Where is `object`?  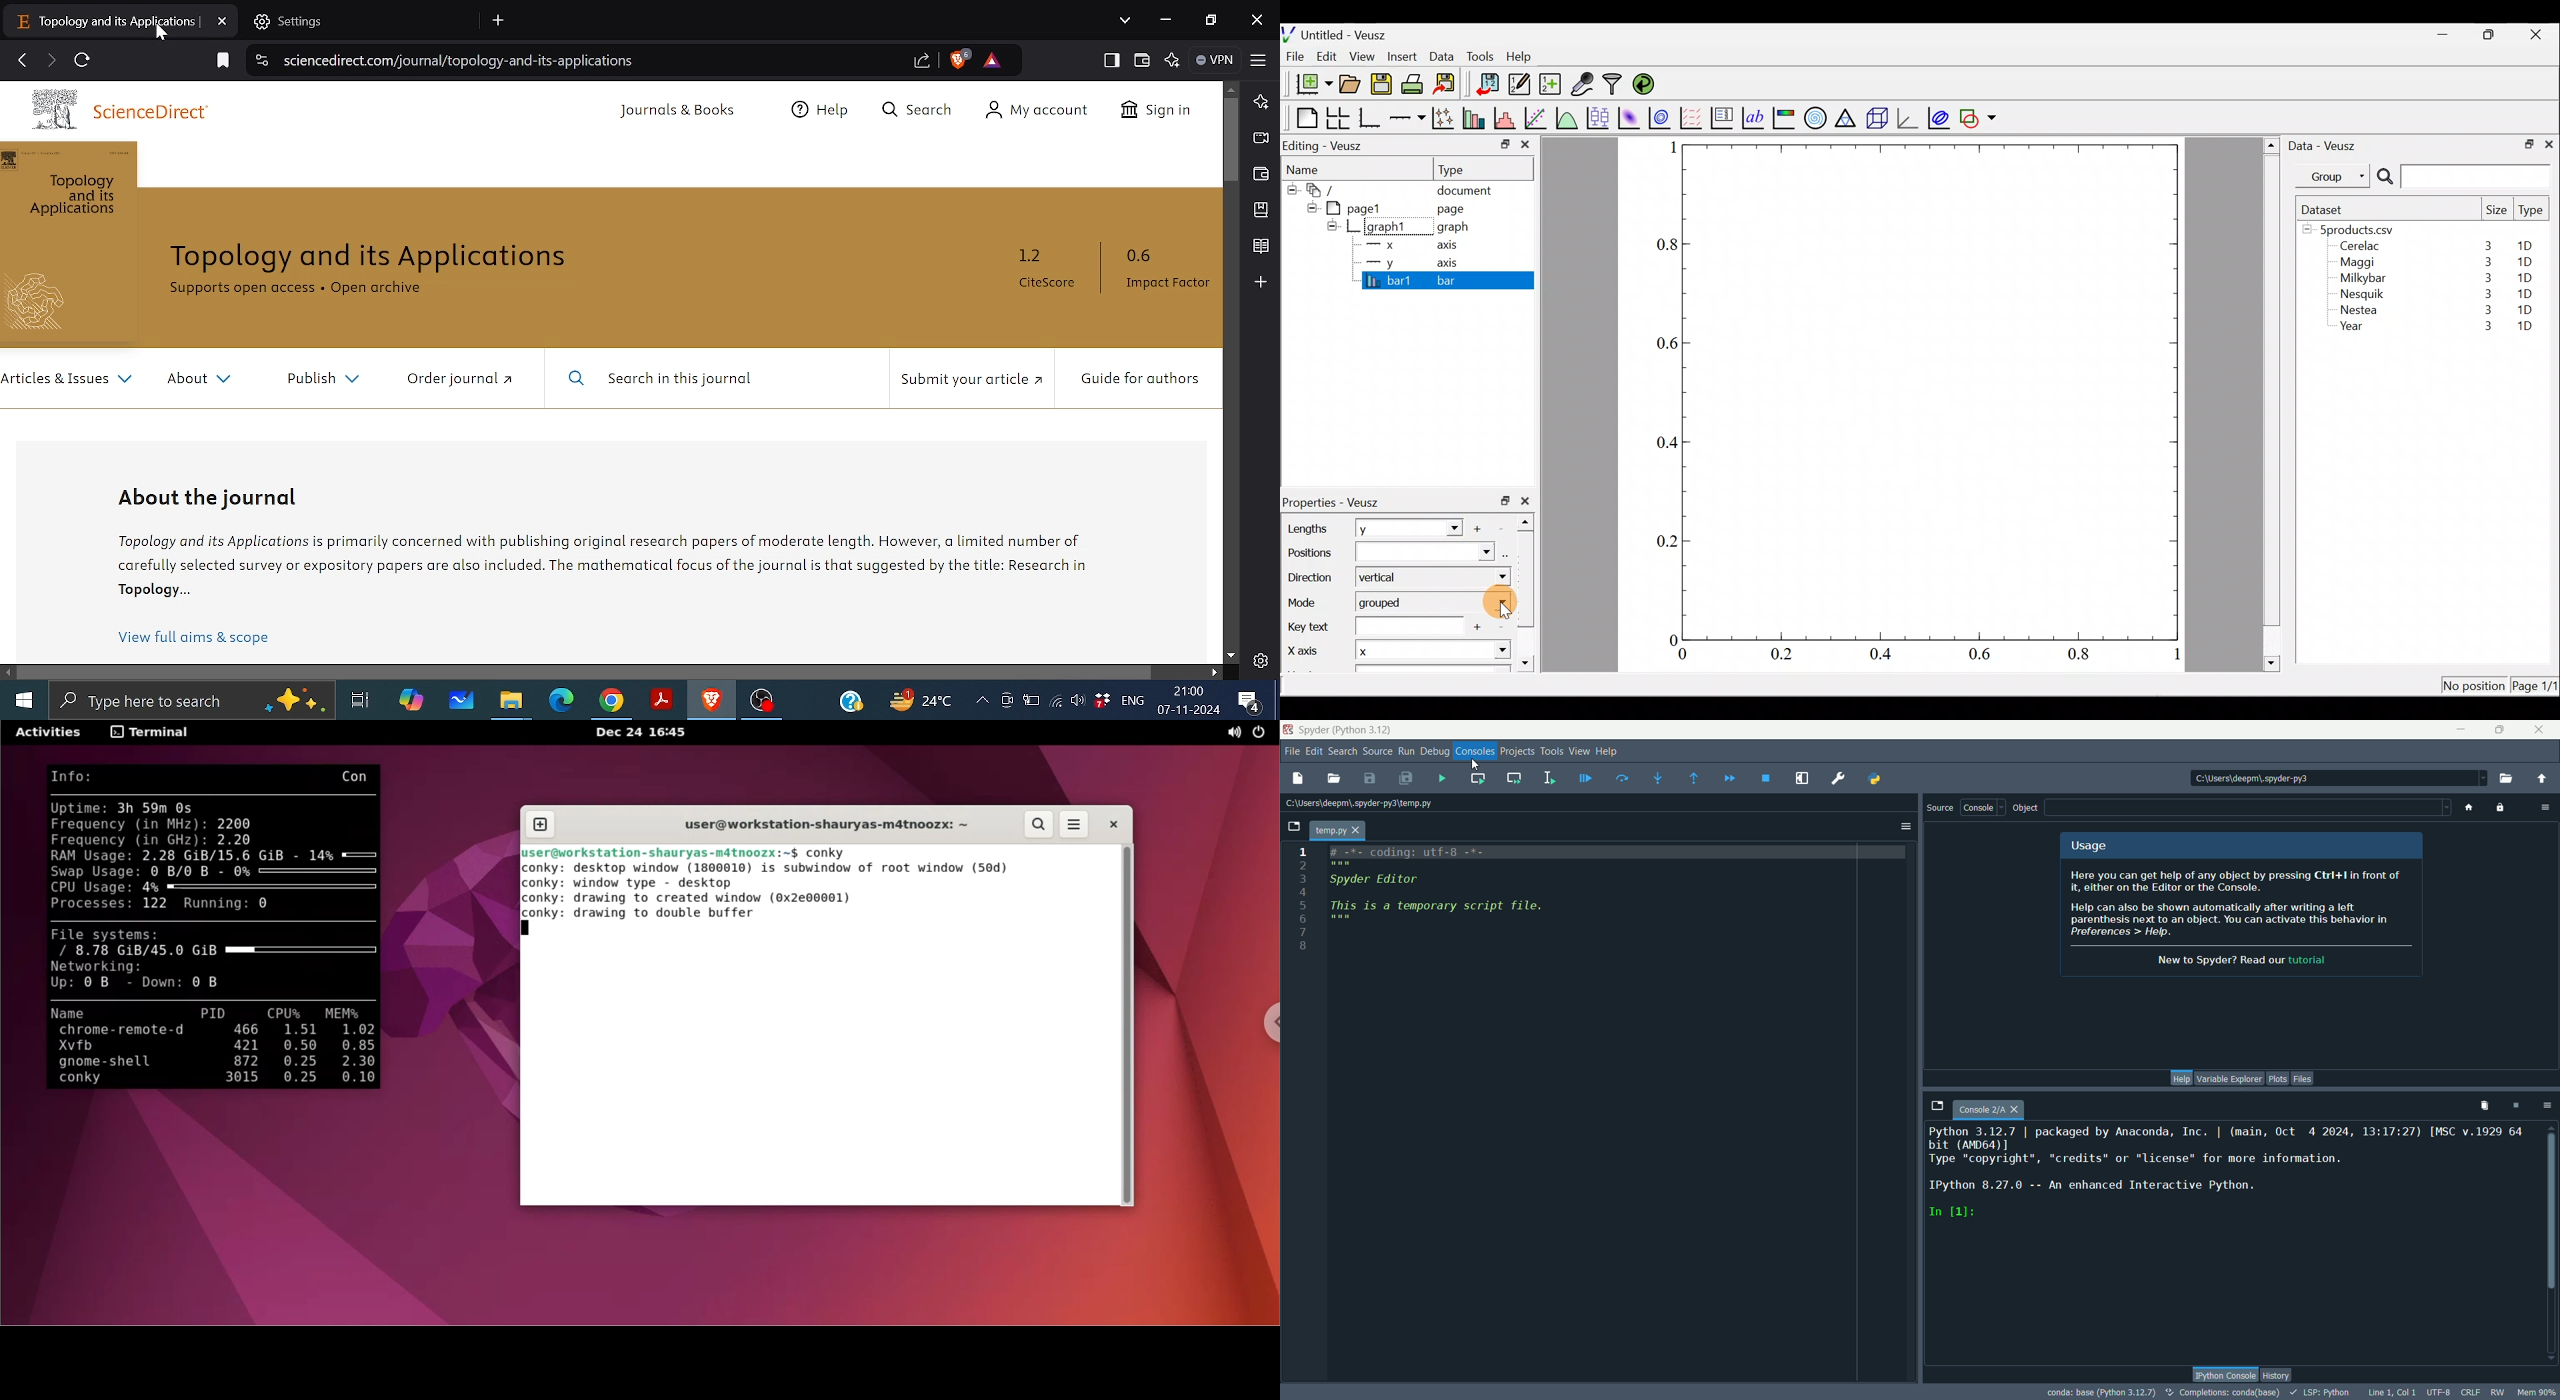 object is located at coordinates (2027, 807).